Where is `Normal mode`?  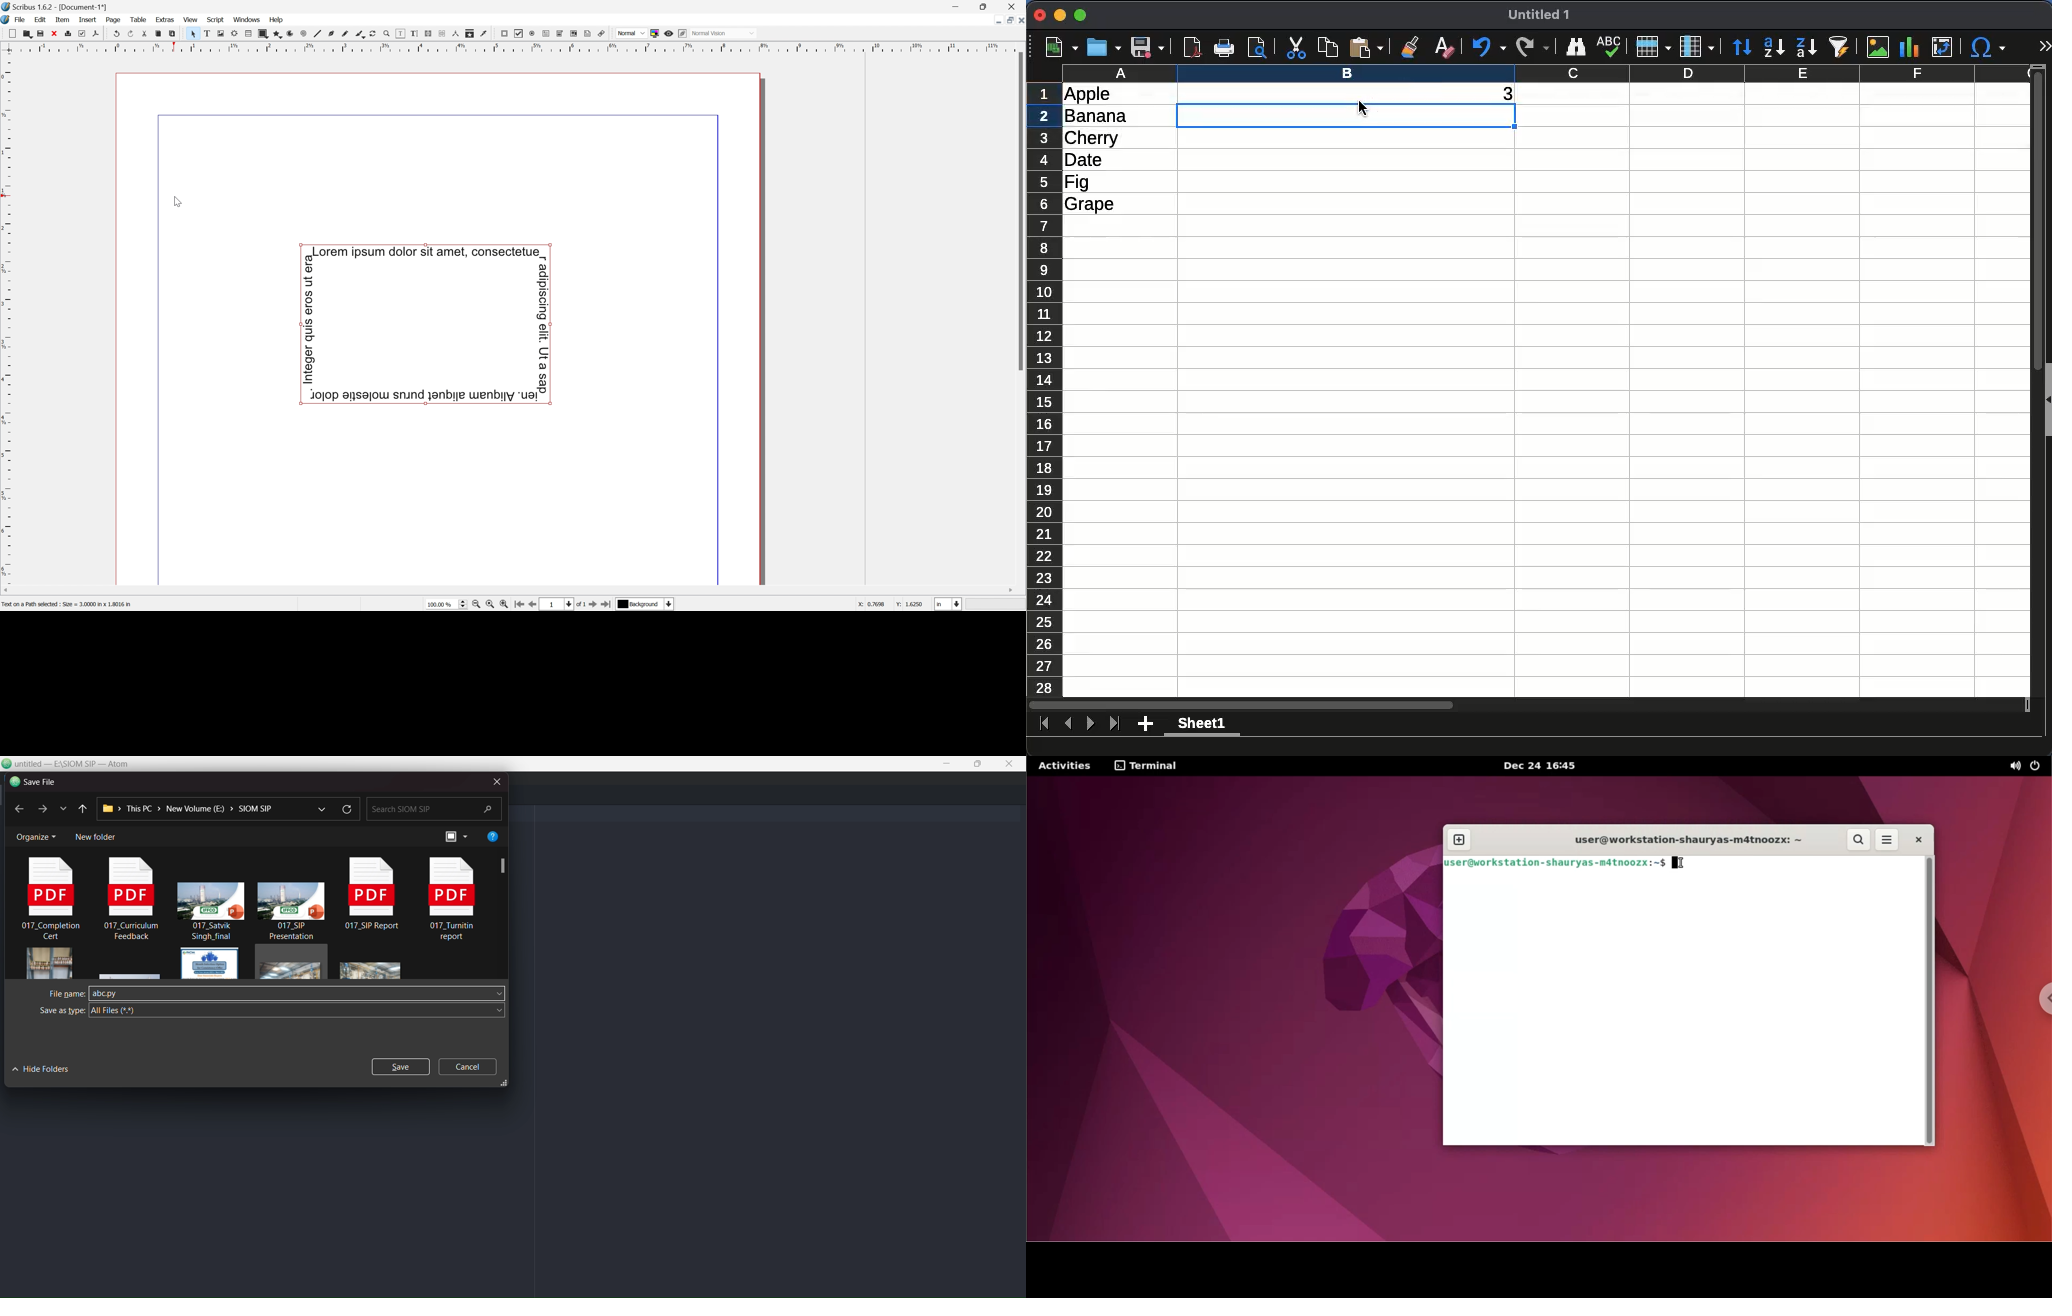 Normal mode is located at coordinates (725, 33).